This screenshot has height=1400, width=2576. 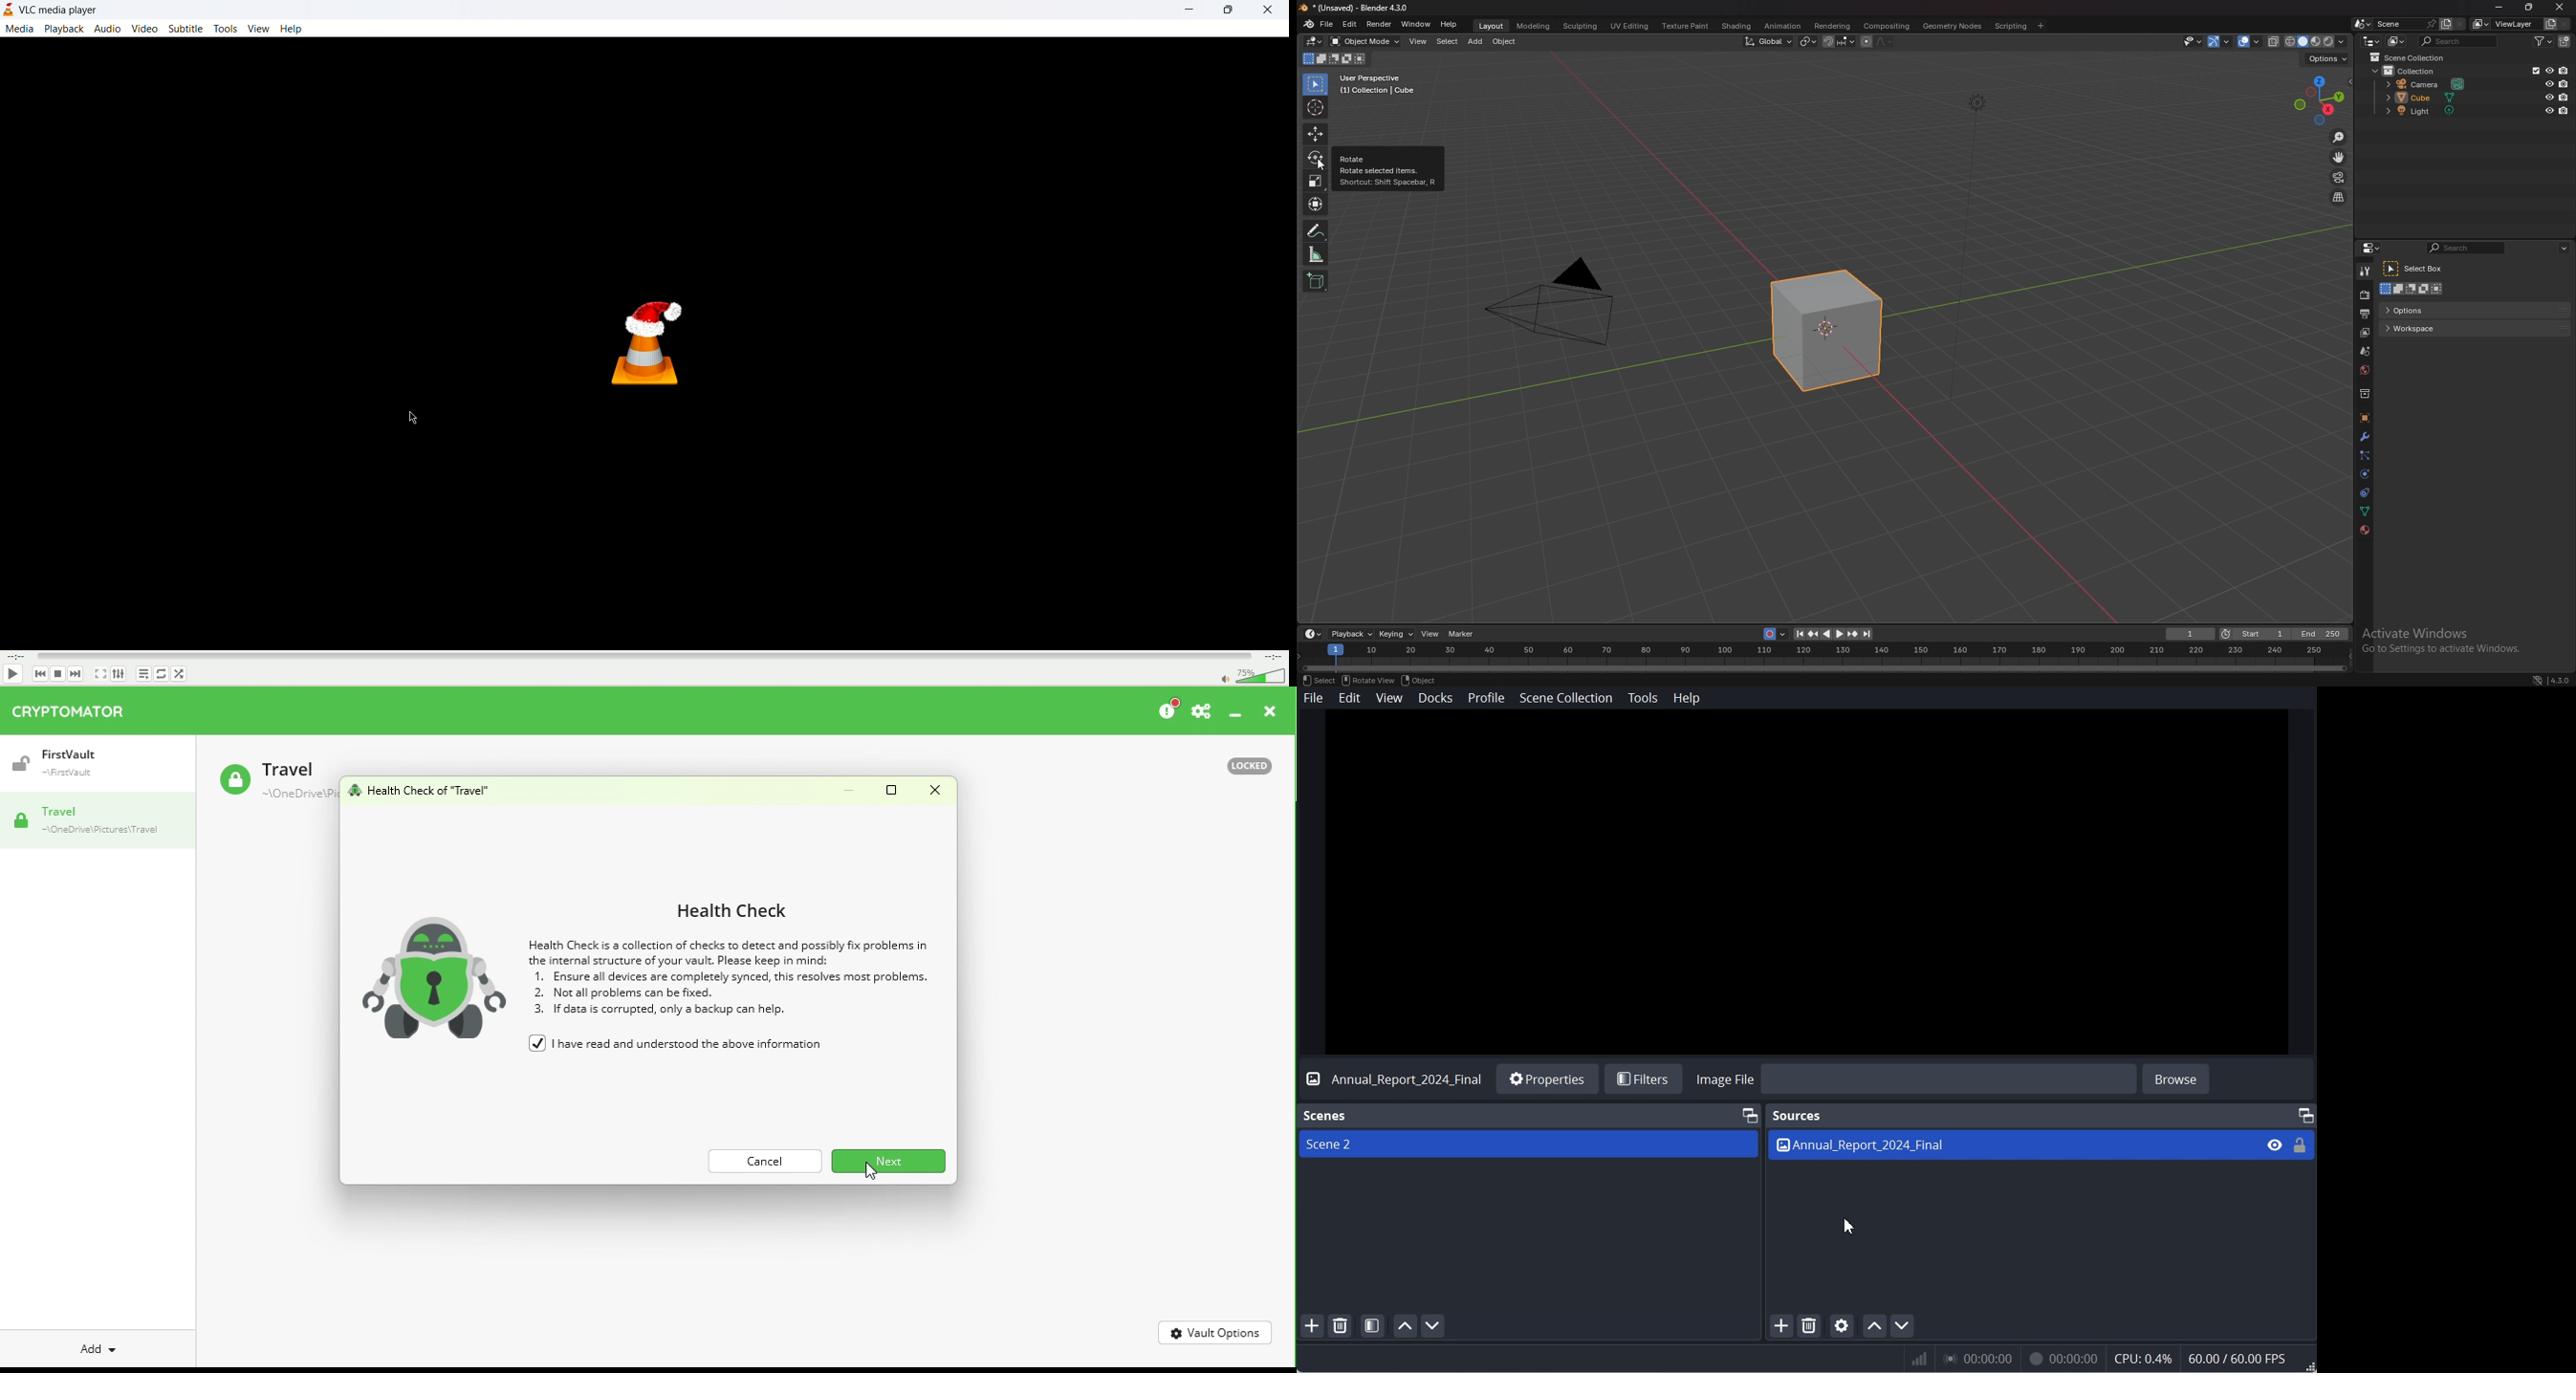 What do you see at coordinates (1687, 699) in the screenshot?
I see `Help` at bounding box center [1687, 699].